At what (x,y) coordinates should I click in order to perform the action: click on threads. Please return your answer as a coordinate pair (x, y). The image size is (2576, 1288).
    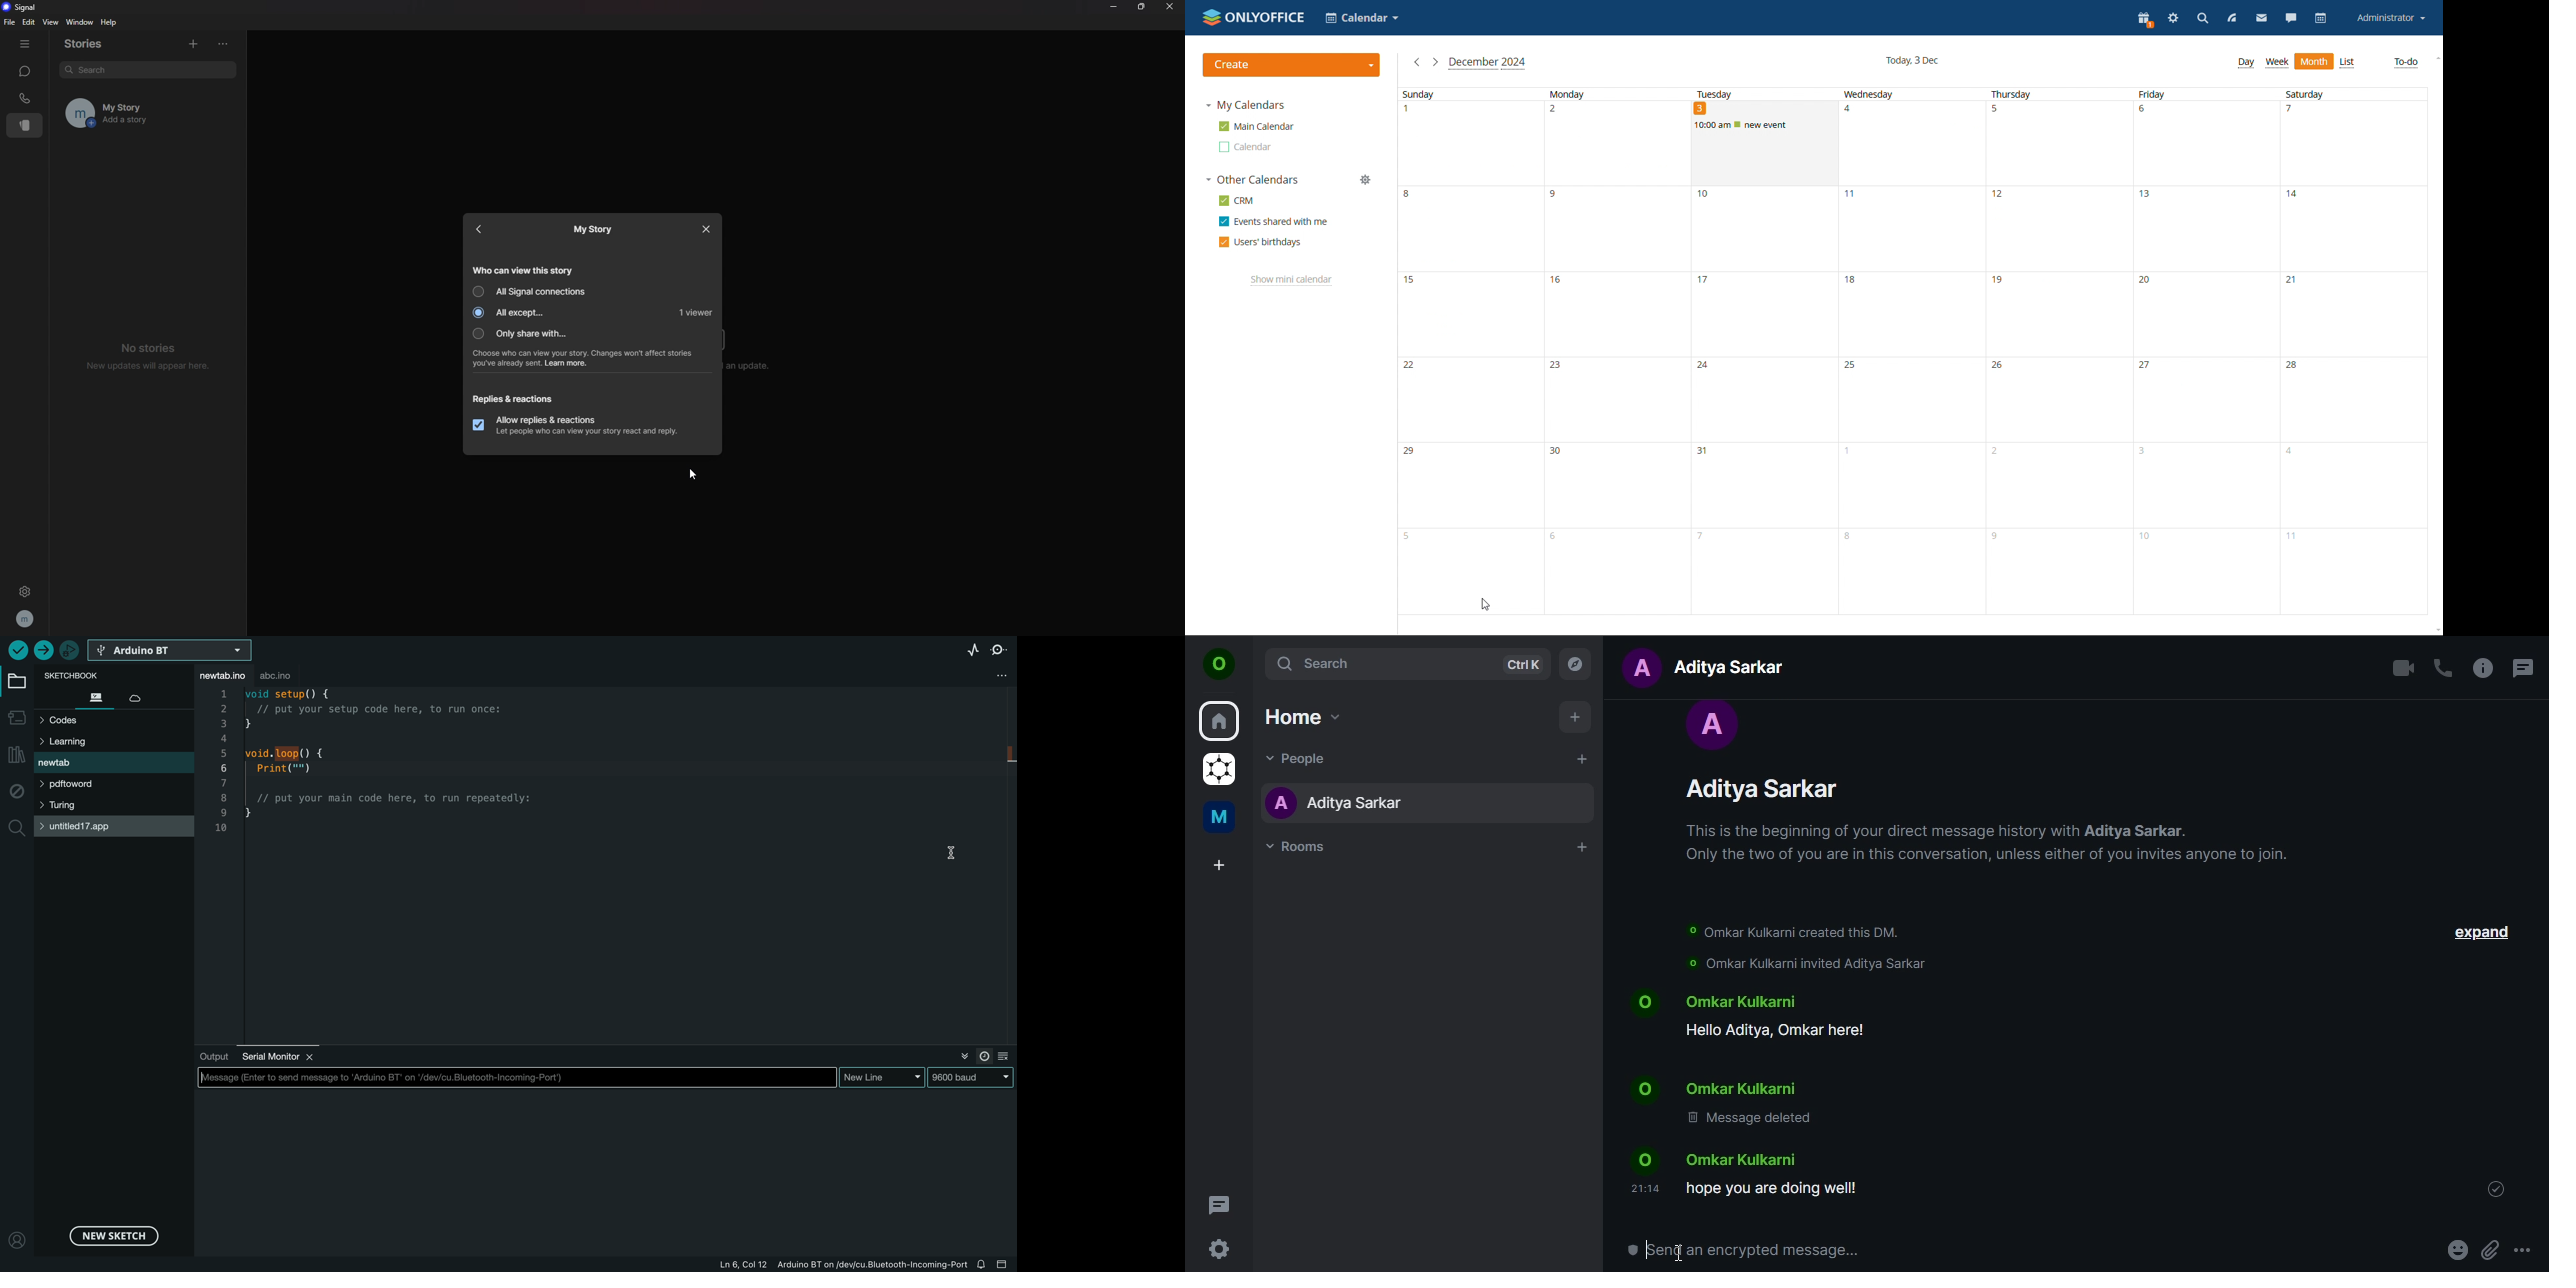
    Looking at the image, I should click on (2525, 671).